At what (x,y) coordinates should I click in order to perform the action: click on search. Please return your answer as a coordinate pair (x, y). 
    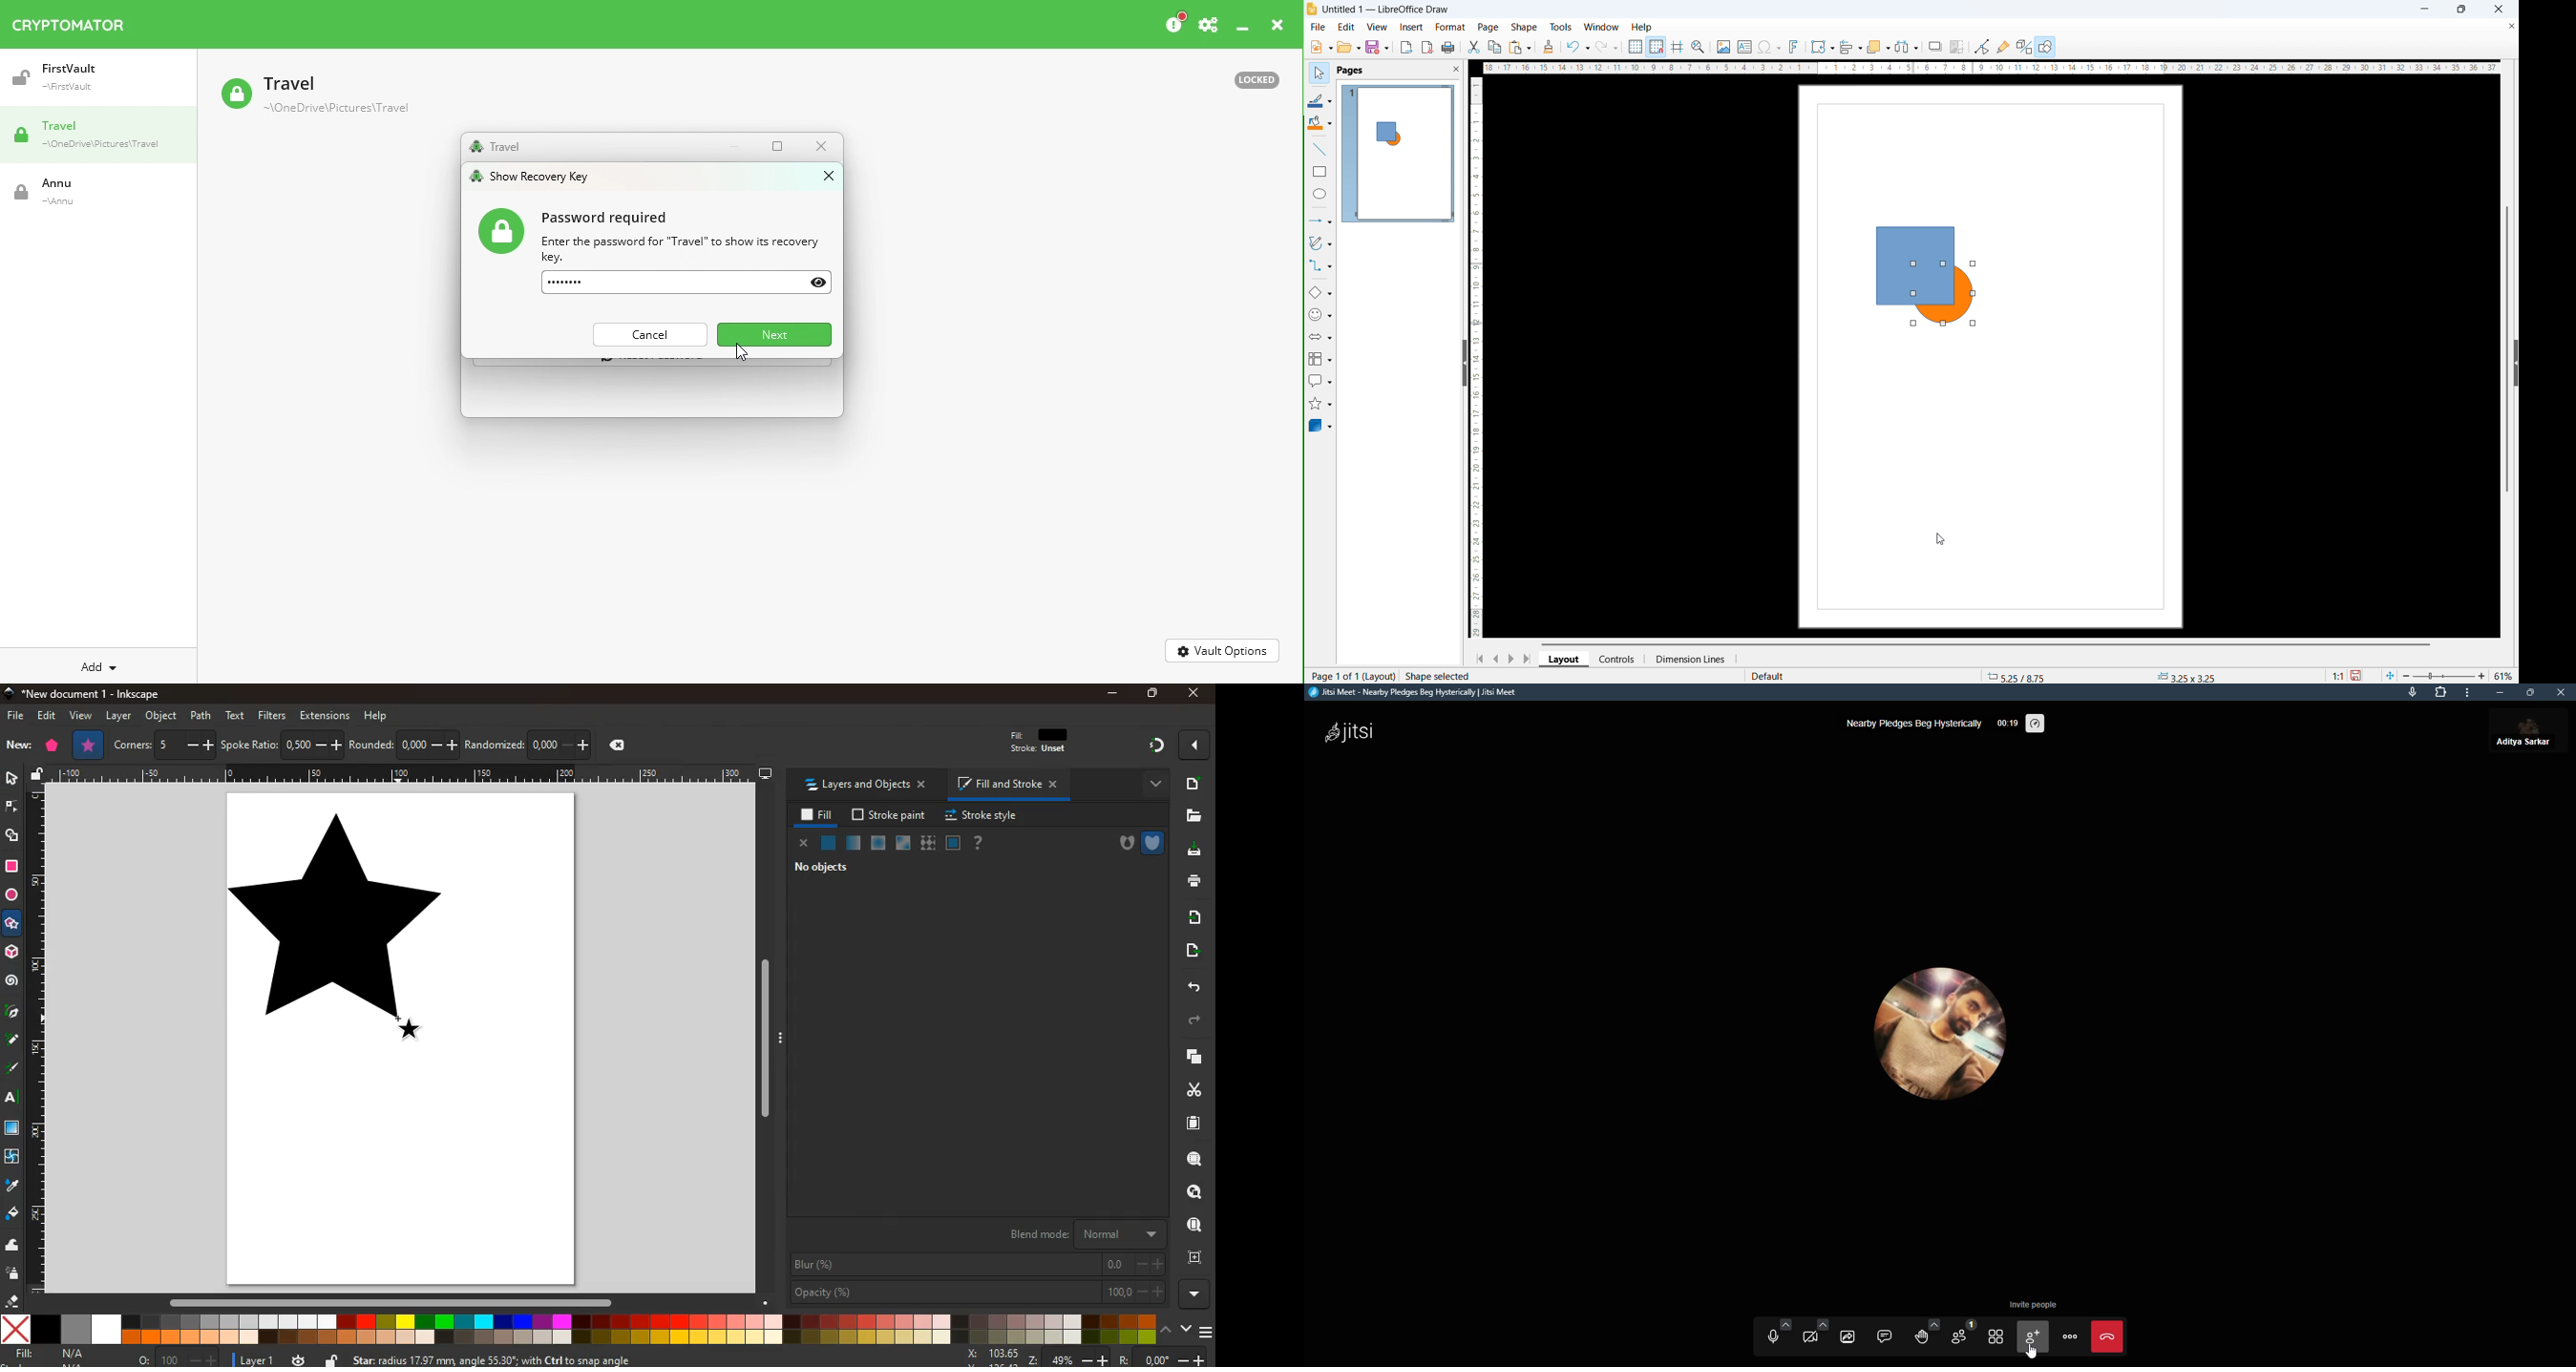
    Looking at the image, I should click on (1191, 1193).